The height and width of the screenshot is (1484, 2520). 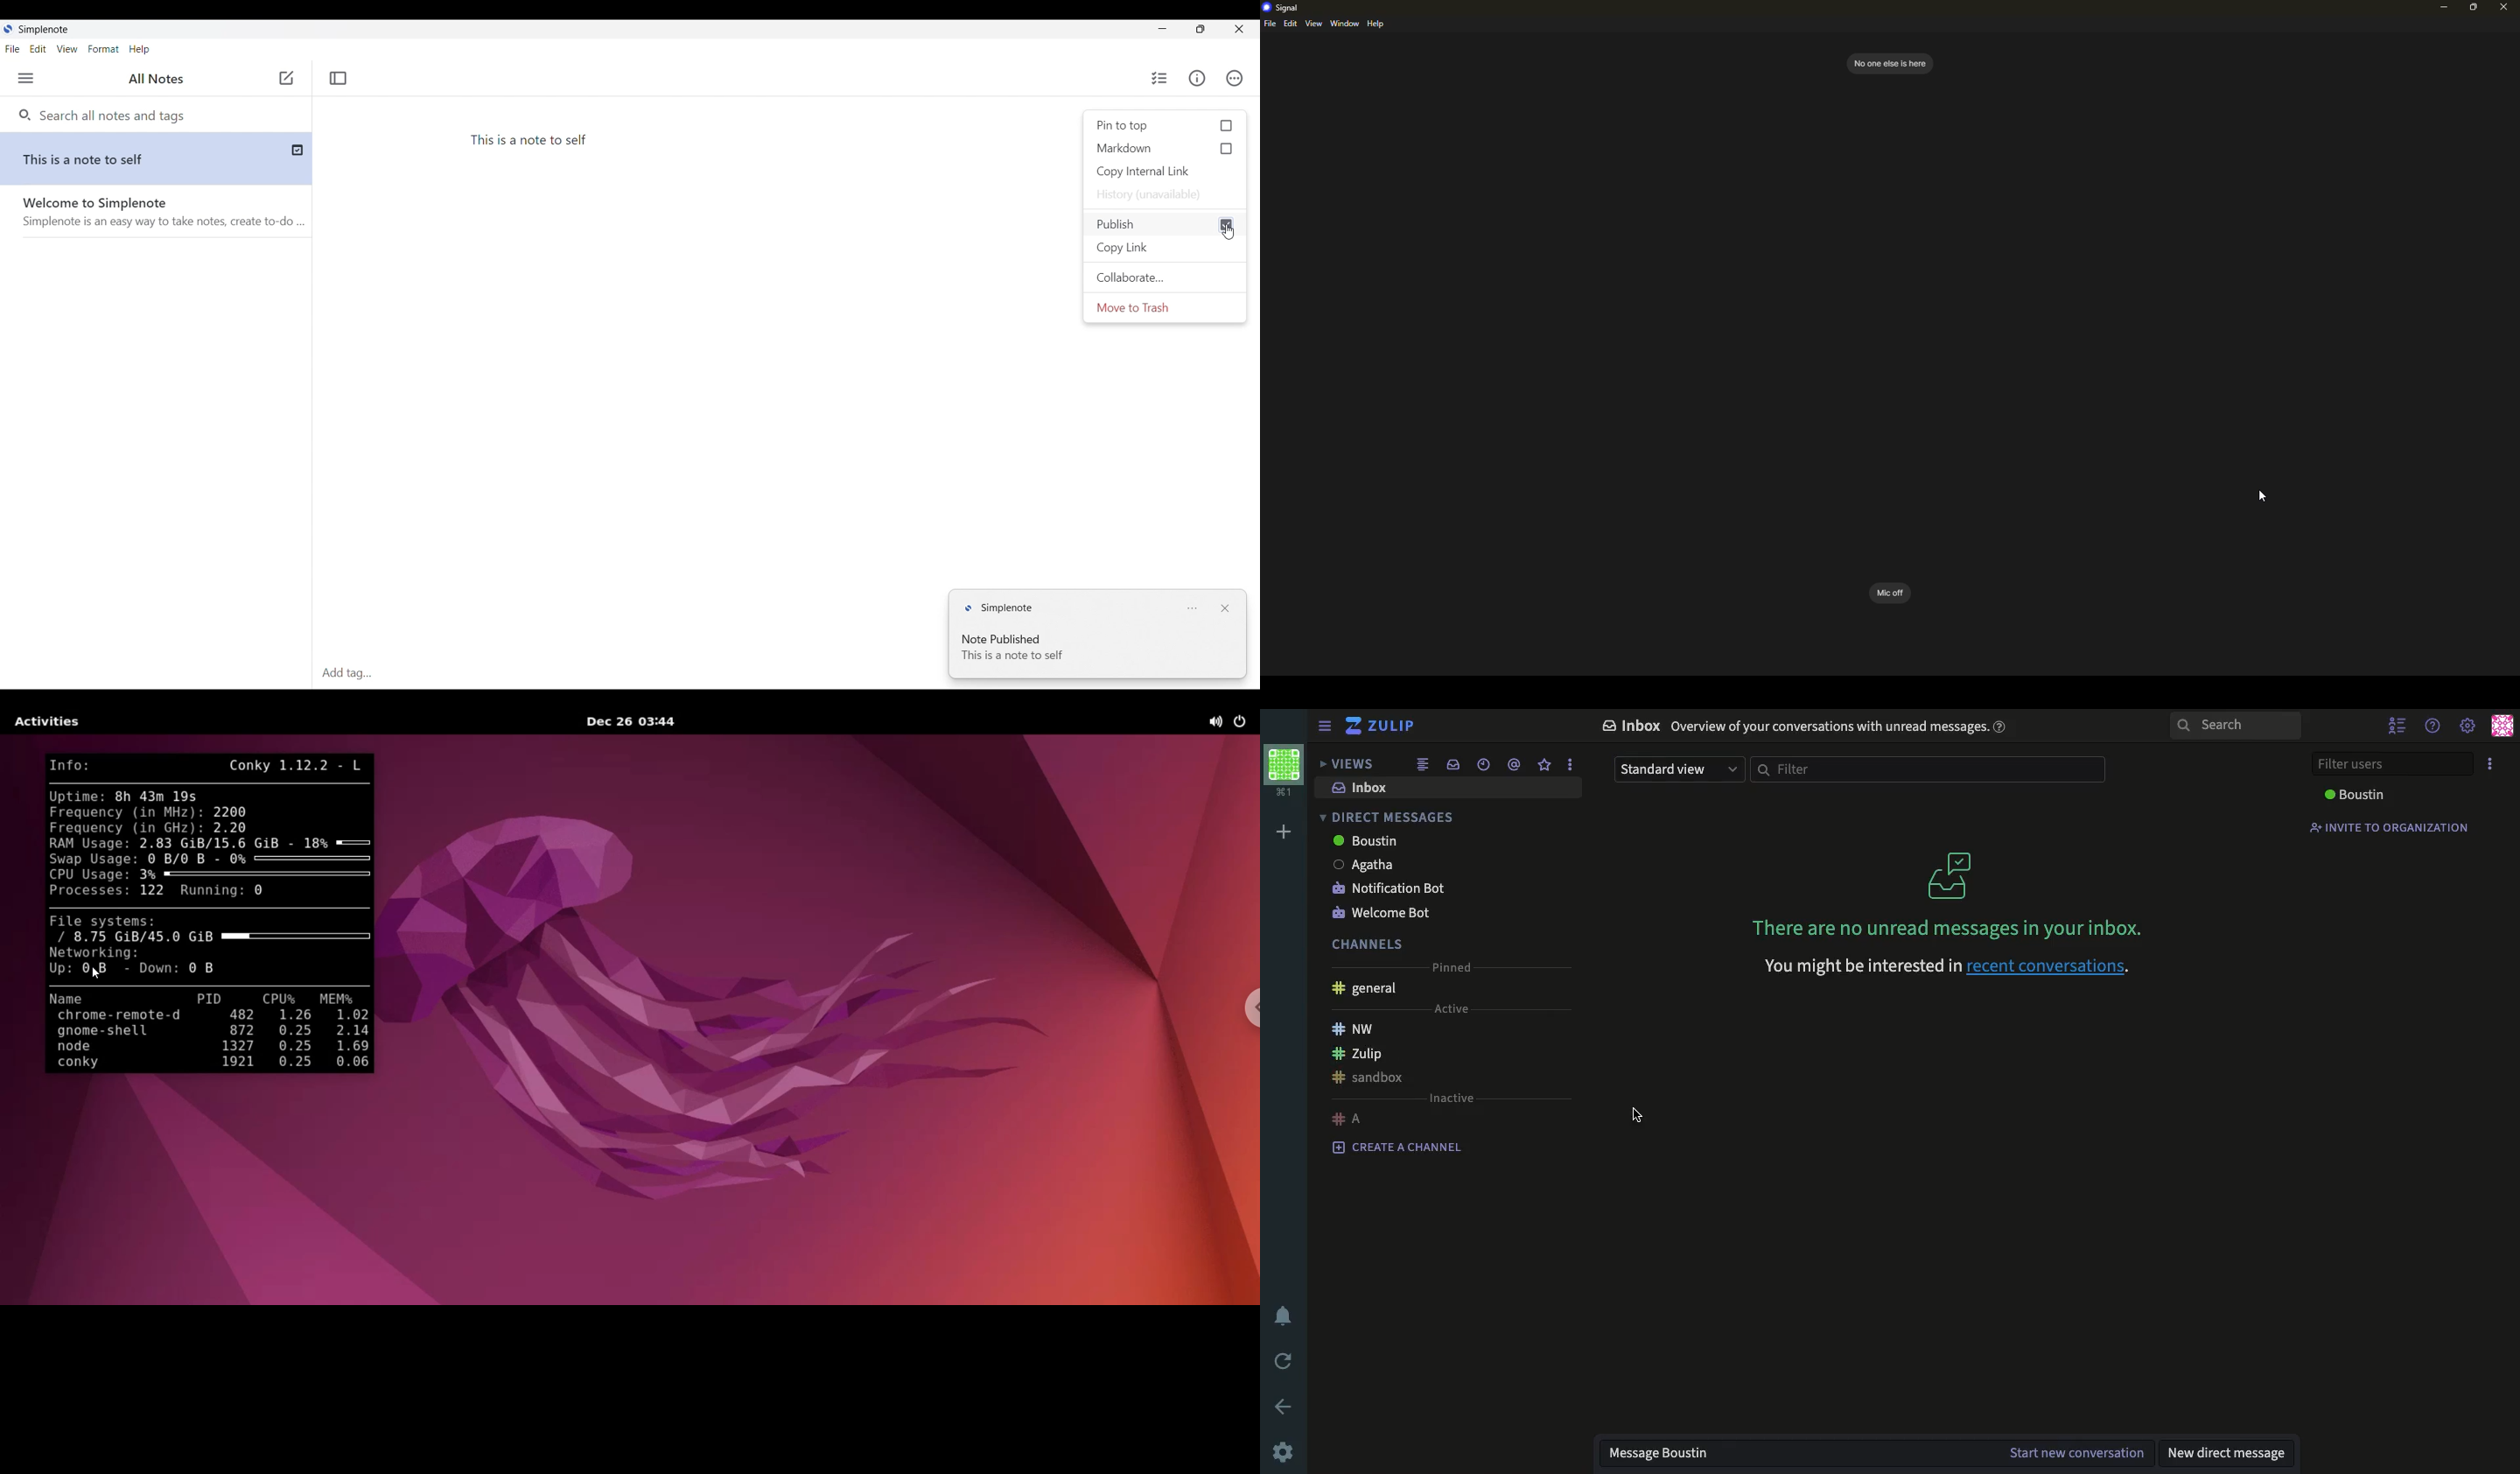 What do you see at coordinates (1514, 764) in the screenshot?
I see `mention` at bounding box center [1514, 764].